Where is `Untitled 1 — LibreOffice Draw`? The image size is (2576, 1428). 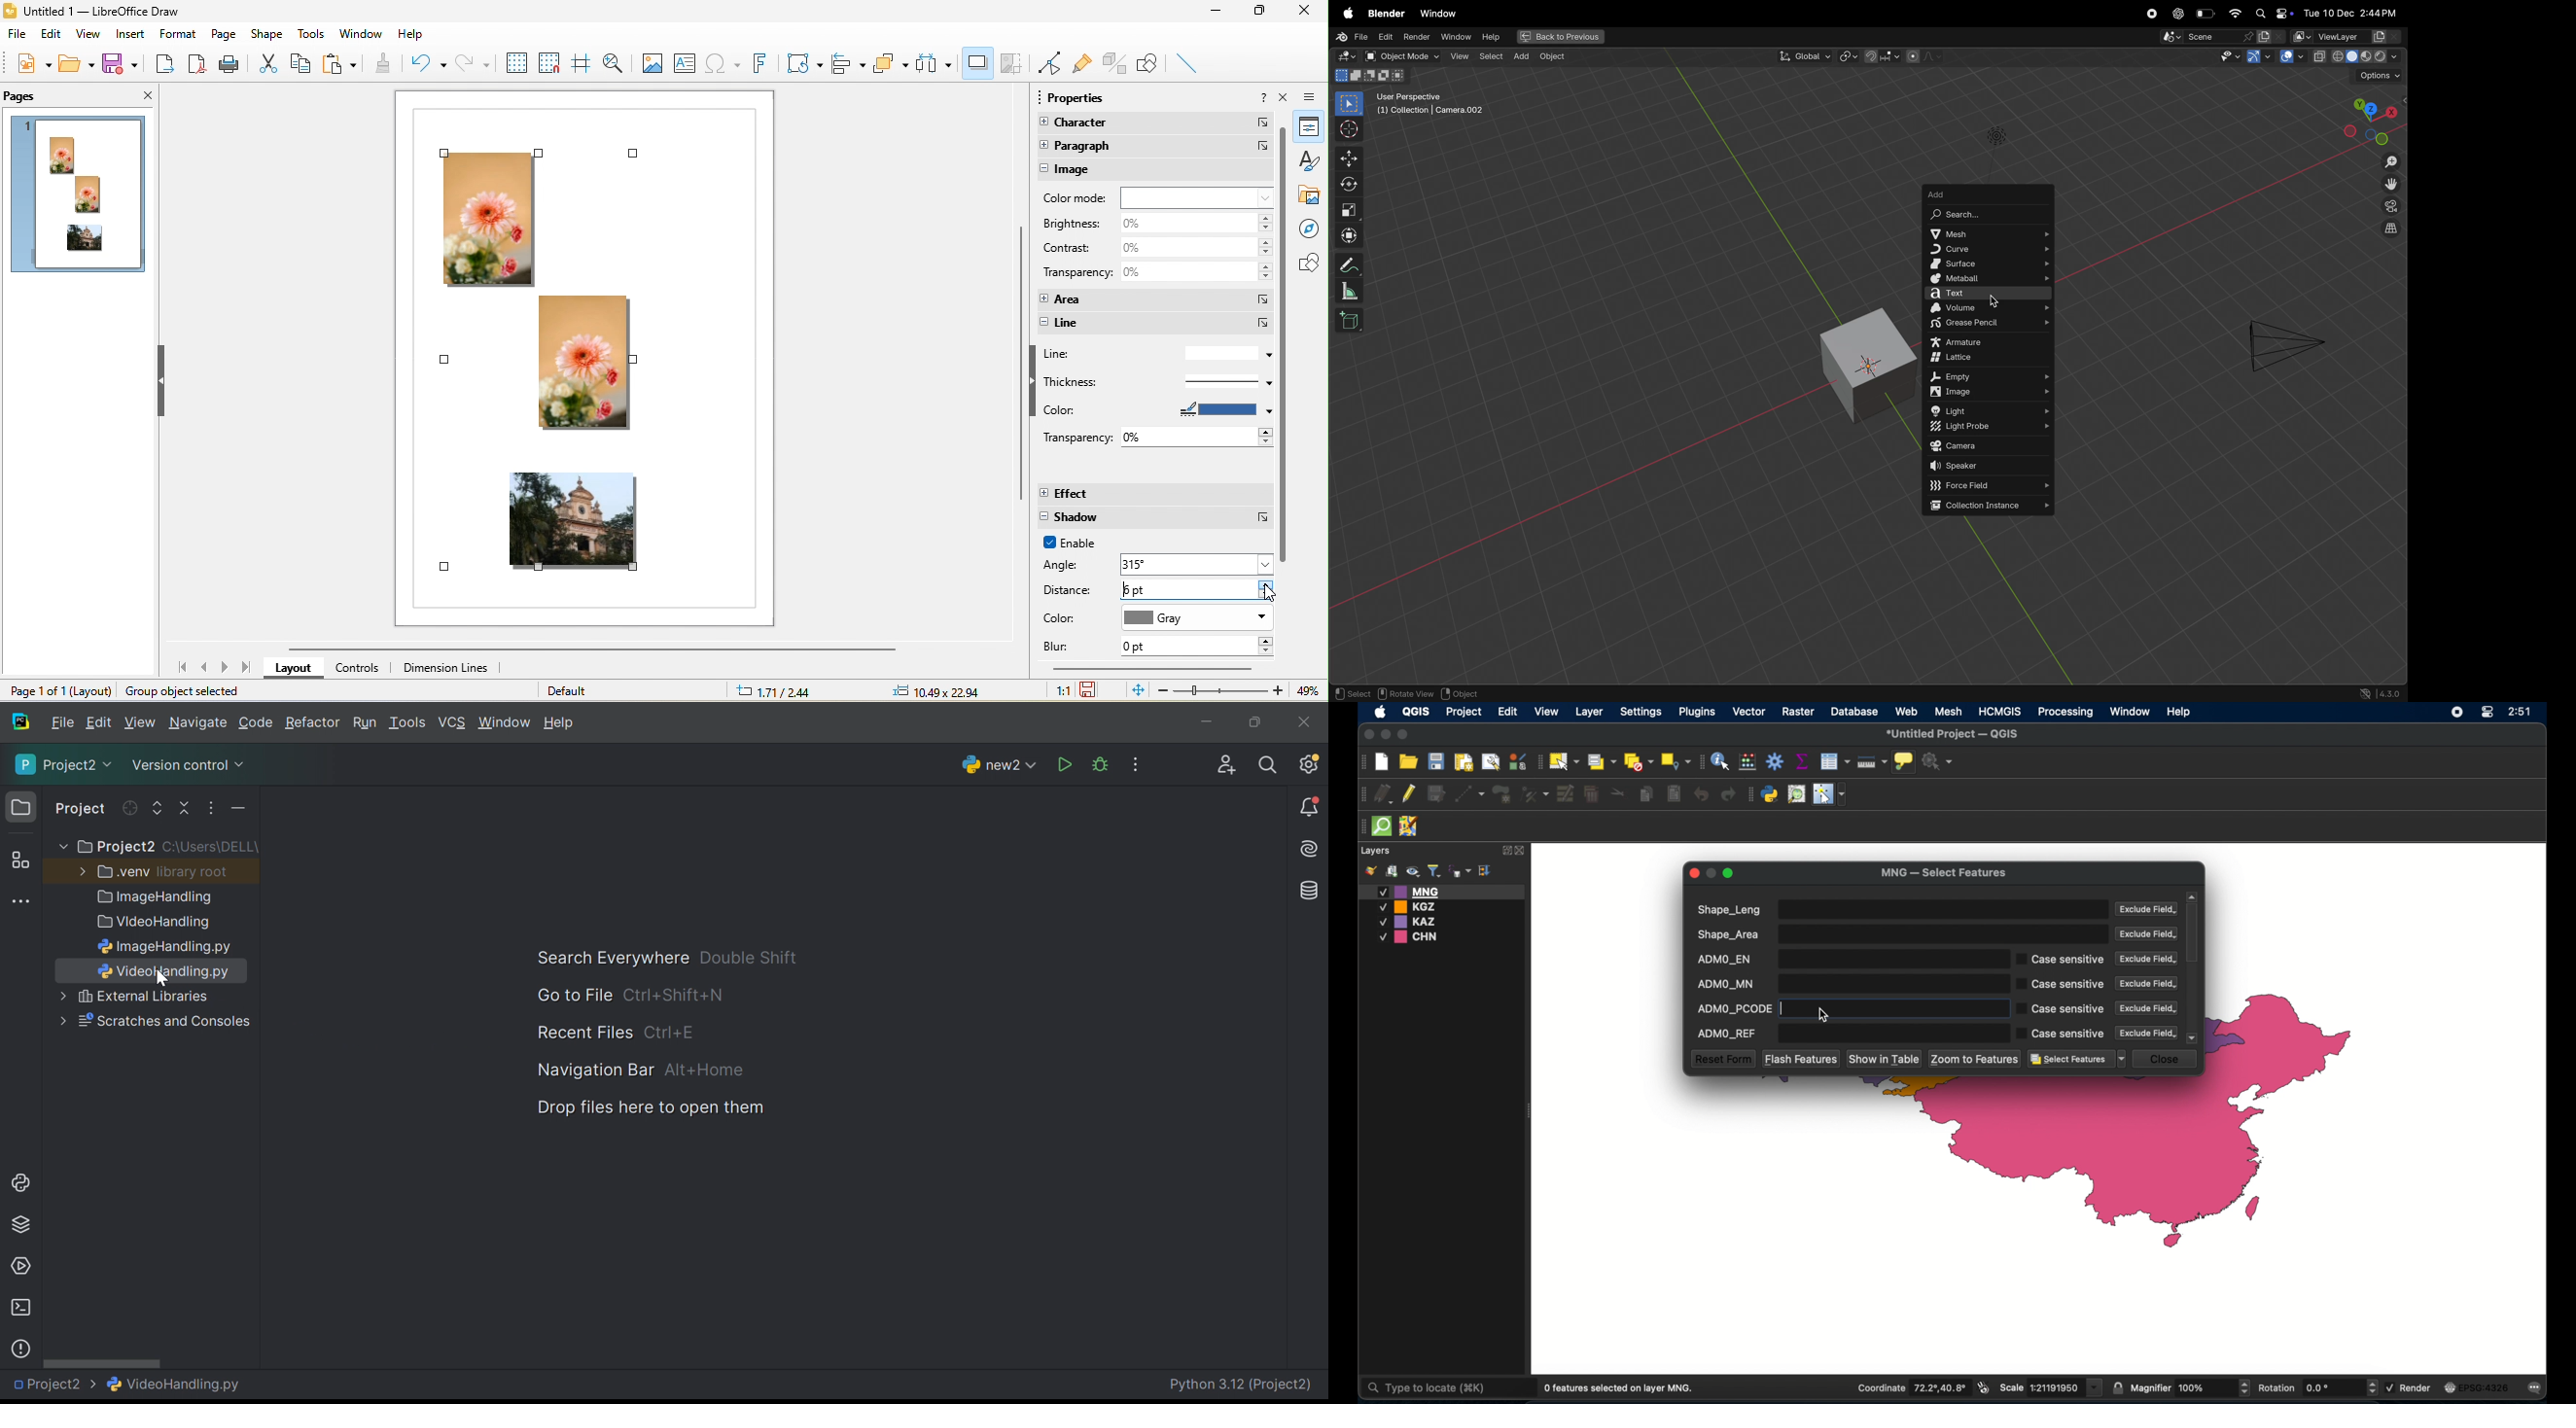
Untitled 1 — LibreOffice Draw is located at coordinates (91, 12).